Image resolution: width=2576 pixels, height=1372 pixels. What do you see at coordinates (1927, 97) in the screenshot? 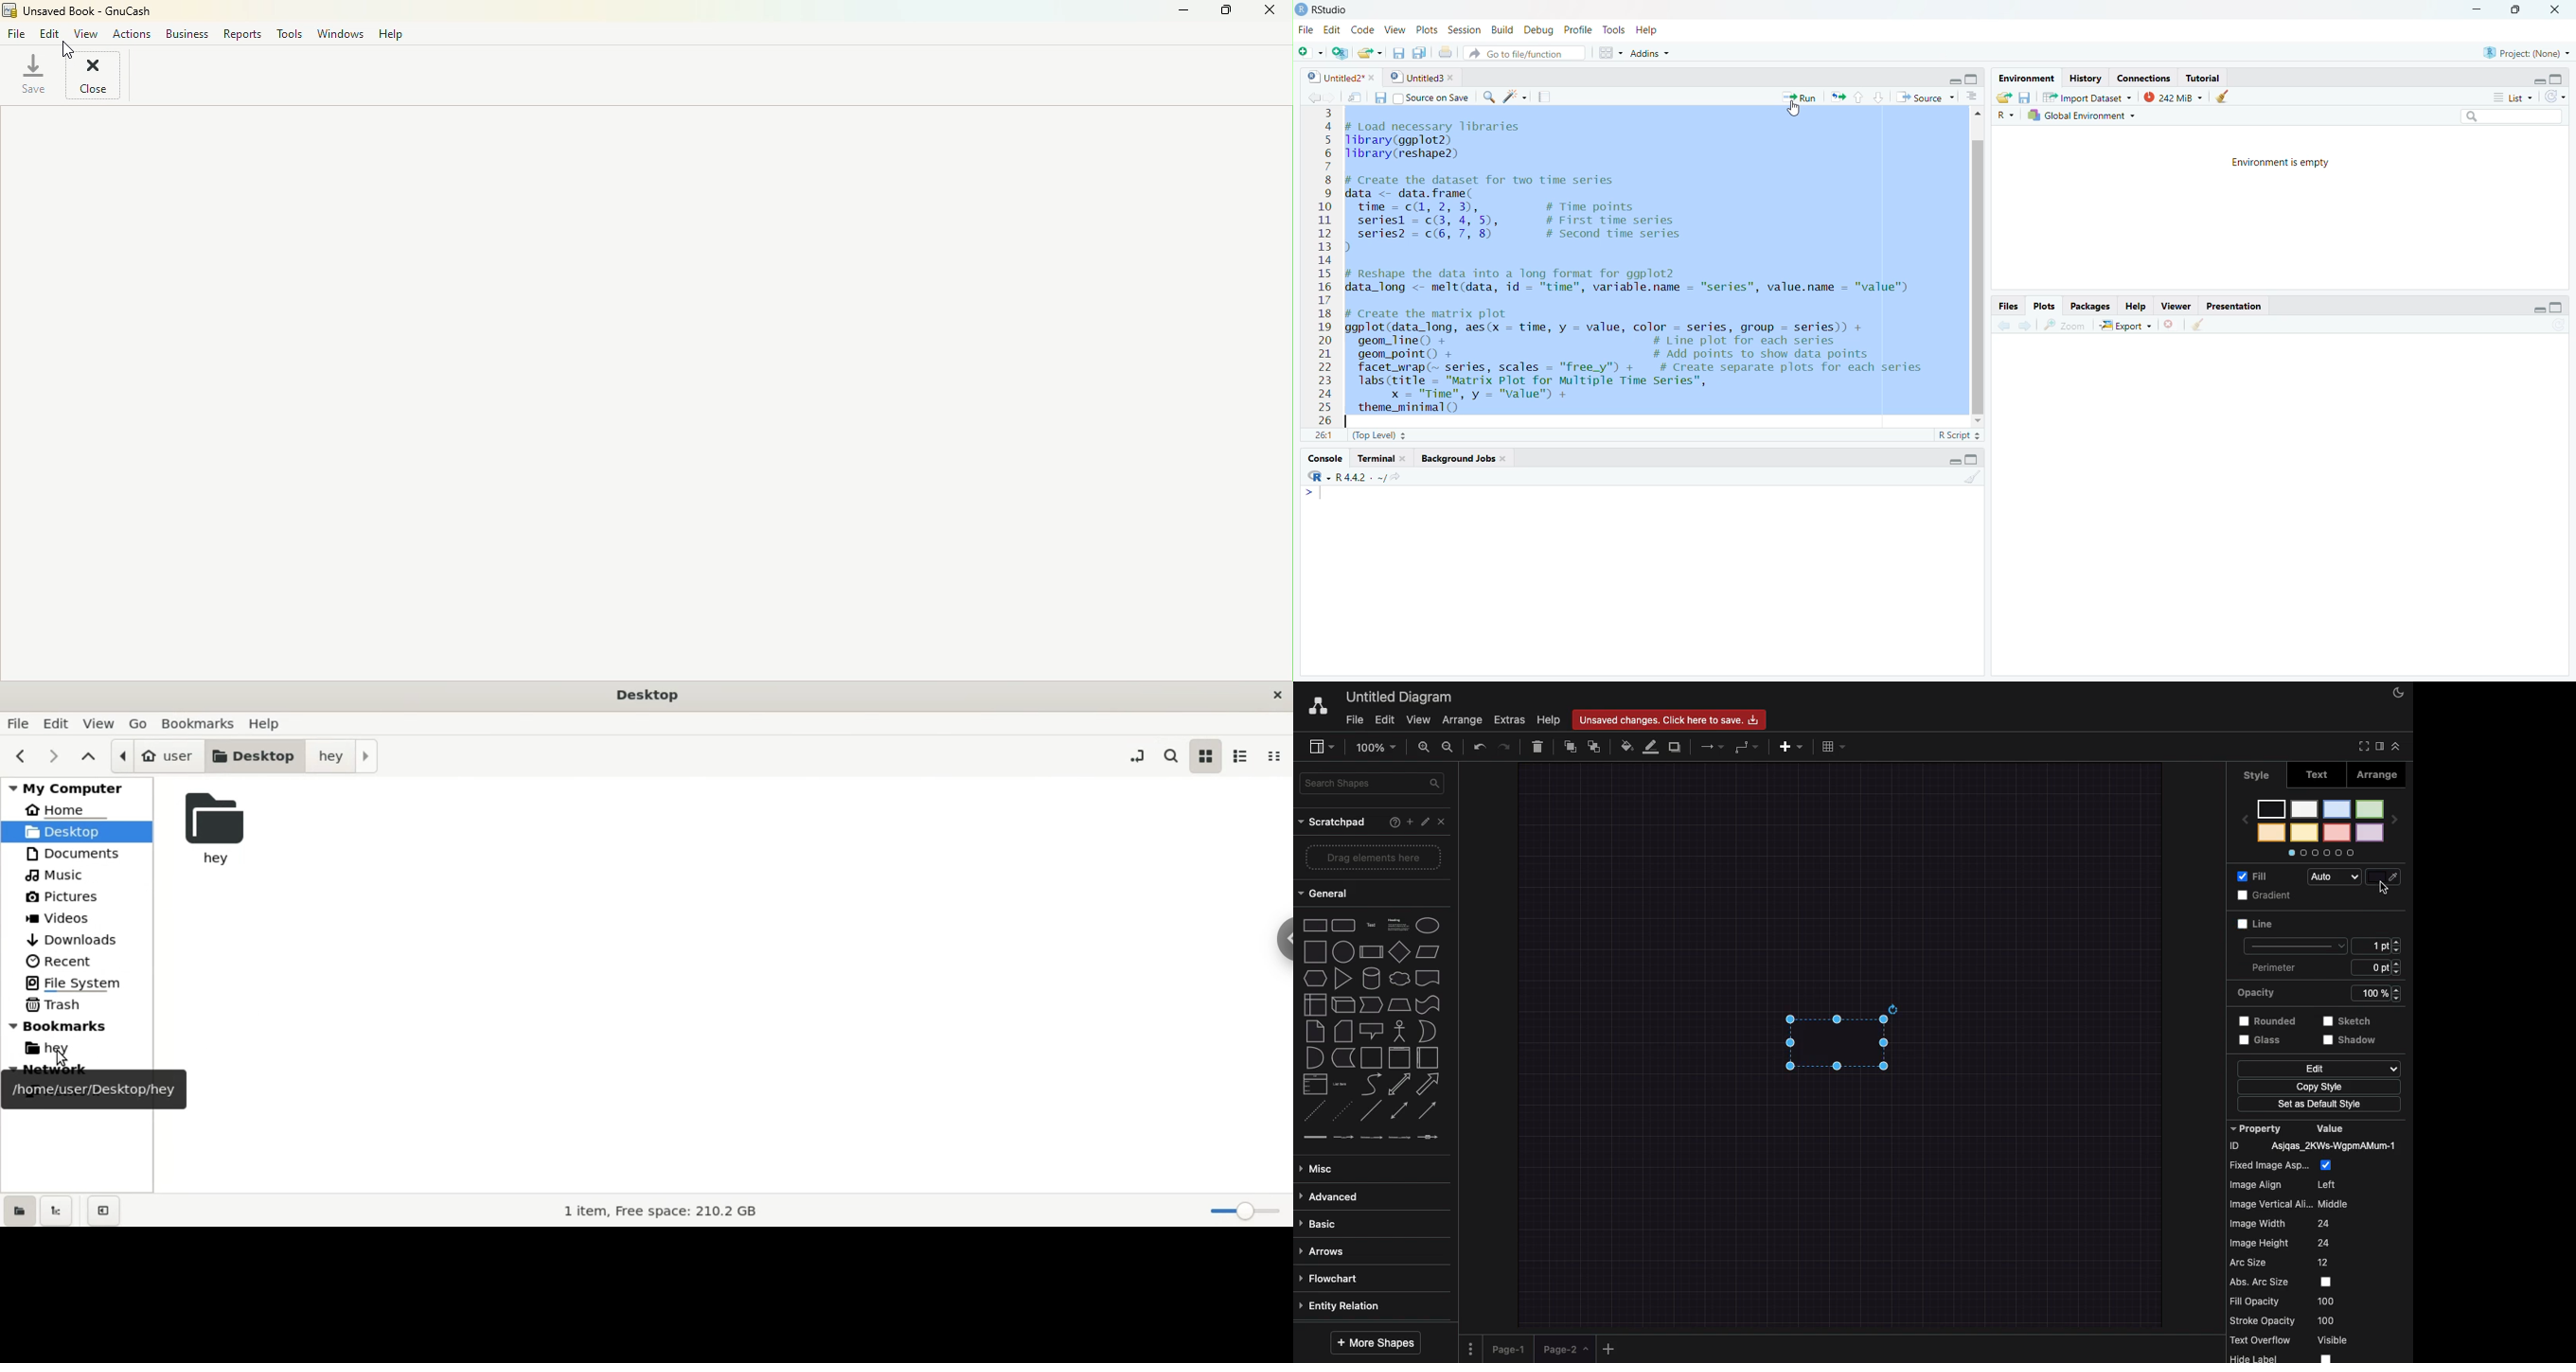
I see `Source ` at bounding box center [1927, 97].